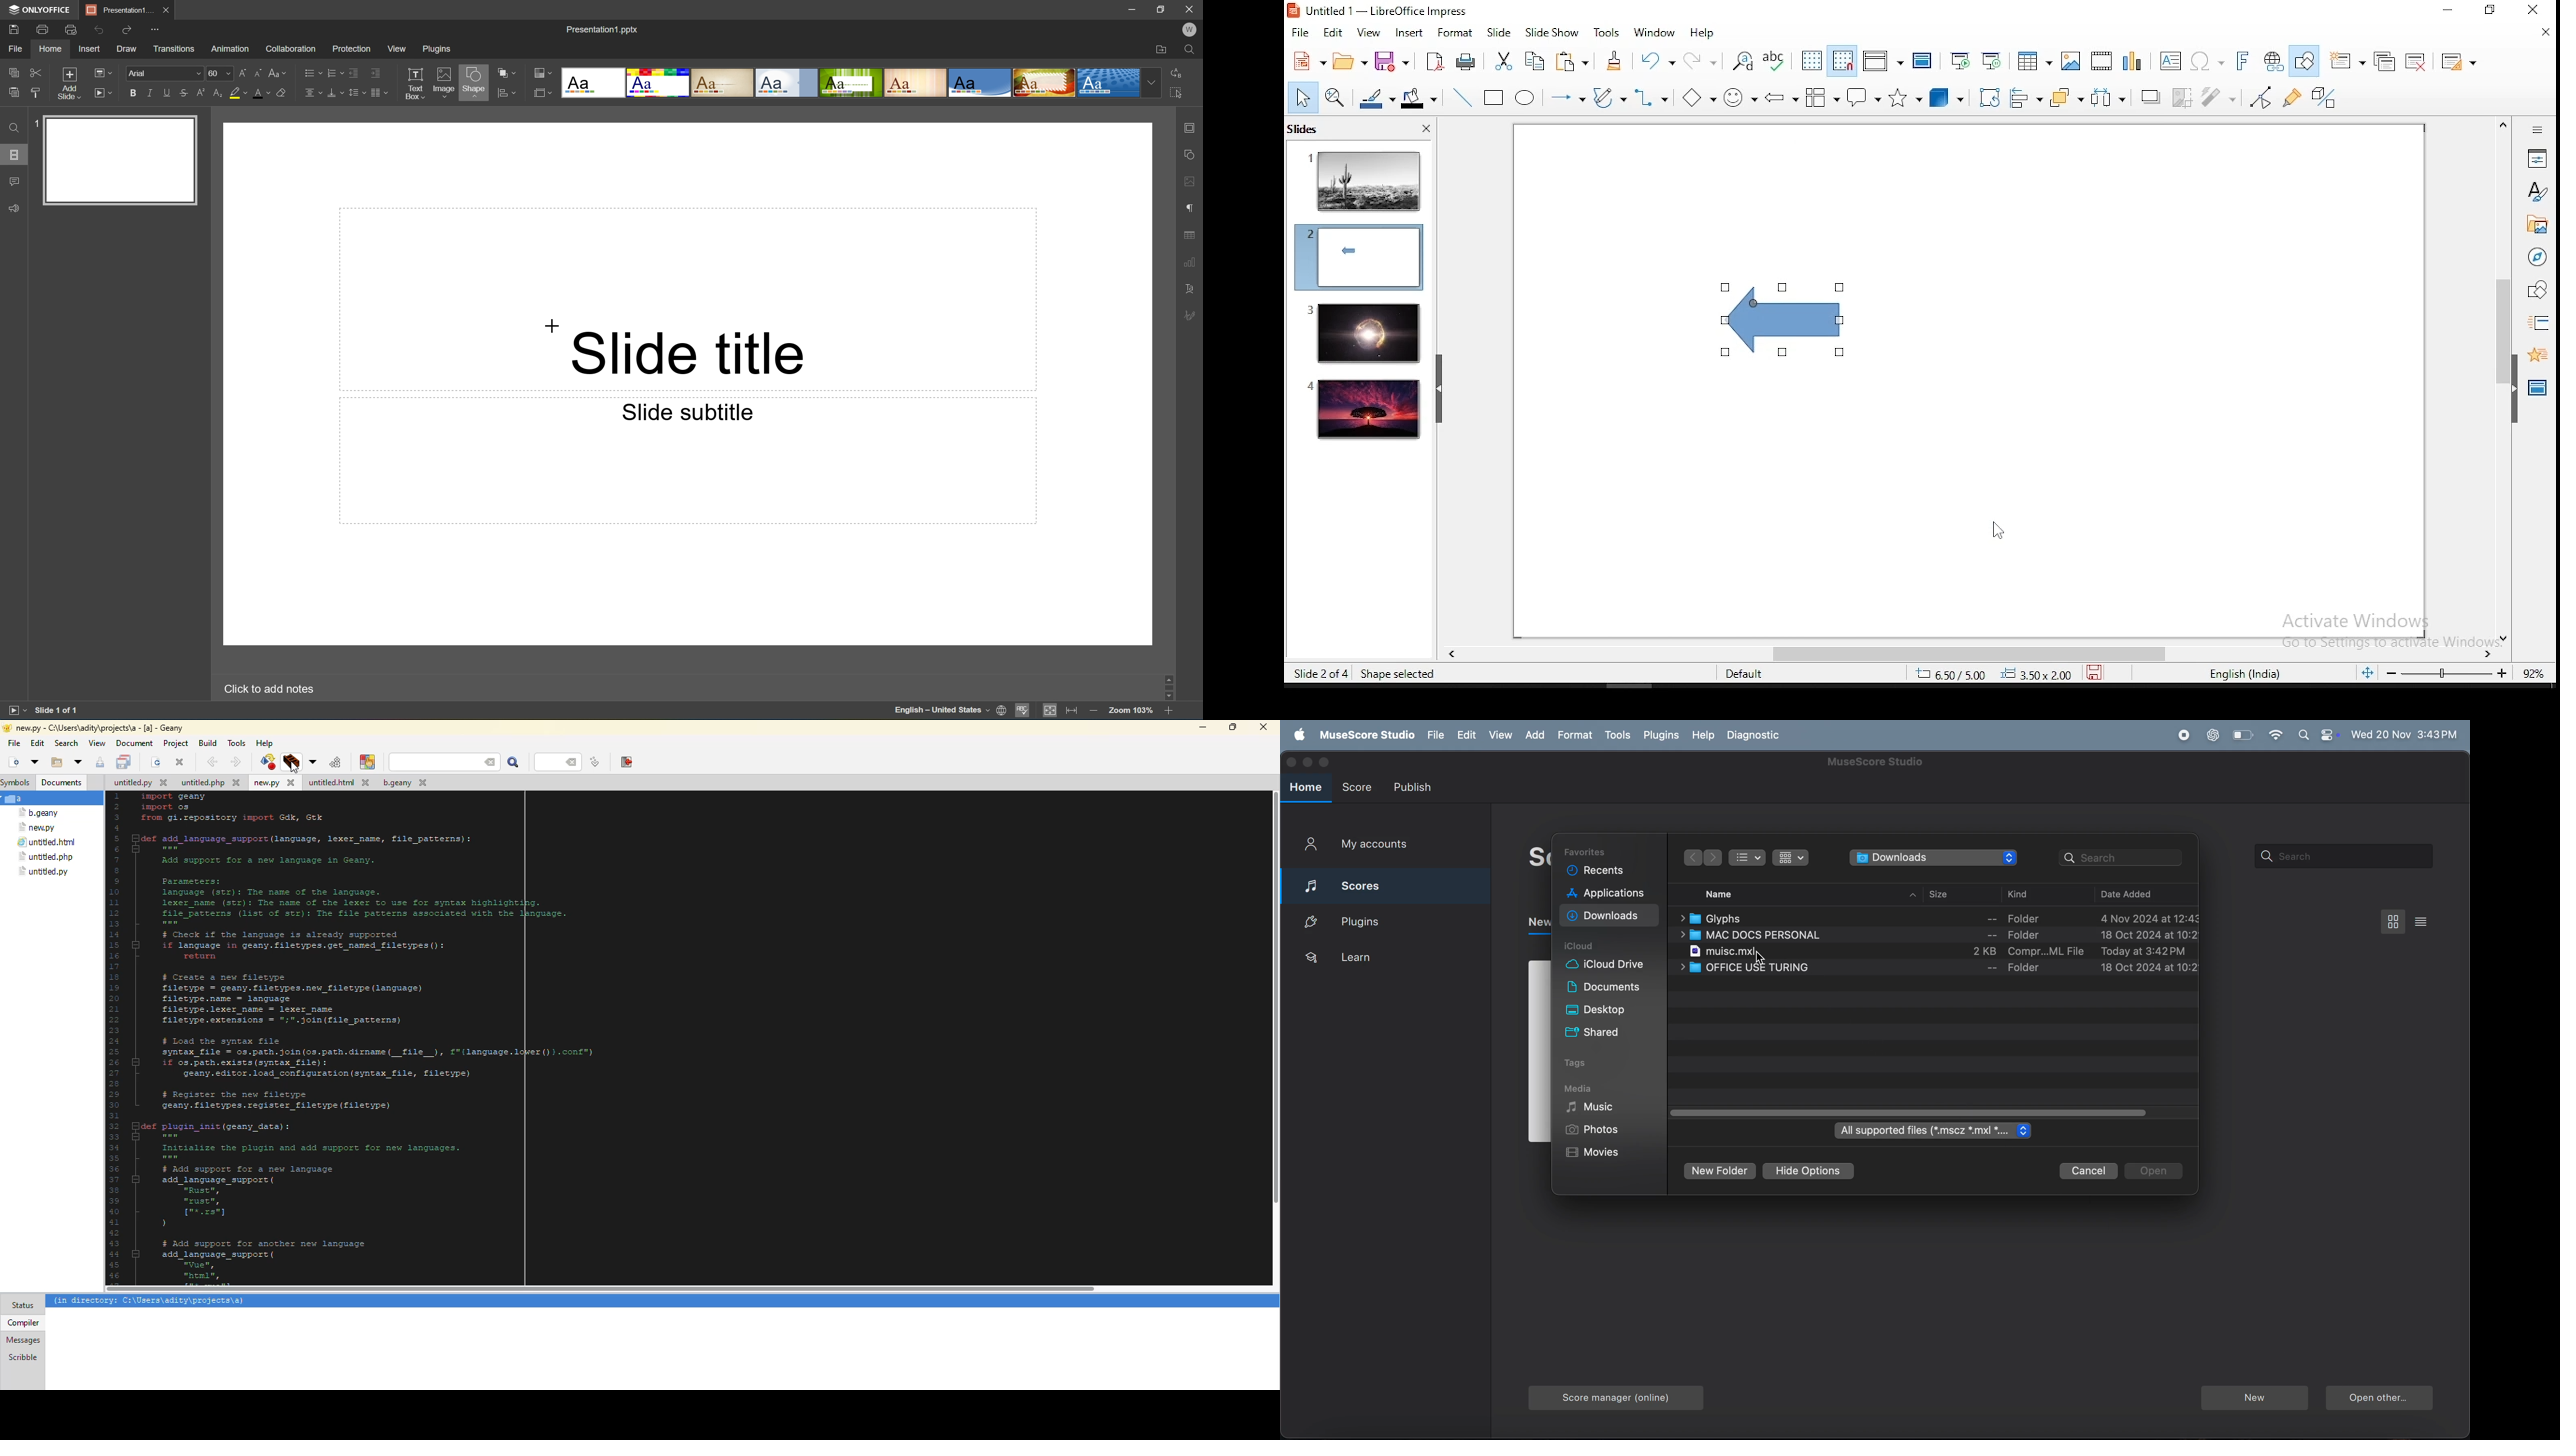 This screenshot has width=2576, height=1456. What do you see at coordinates (501, 92) in the screenshot?
I see `icon` at bounding box center [501, 92].